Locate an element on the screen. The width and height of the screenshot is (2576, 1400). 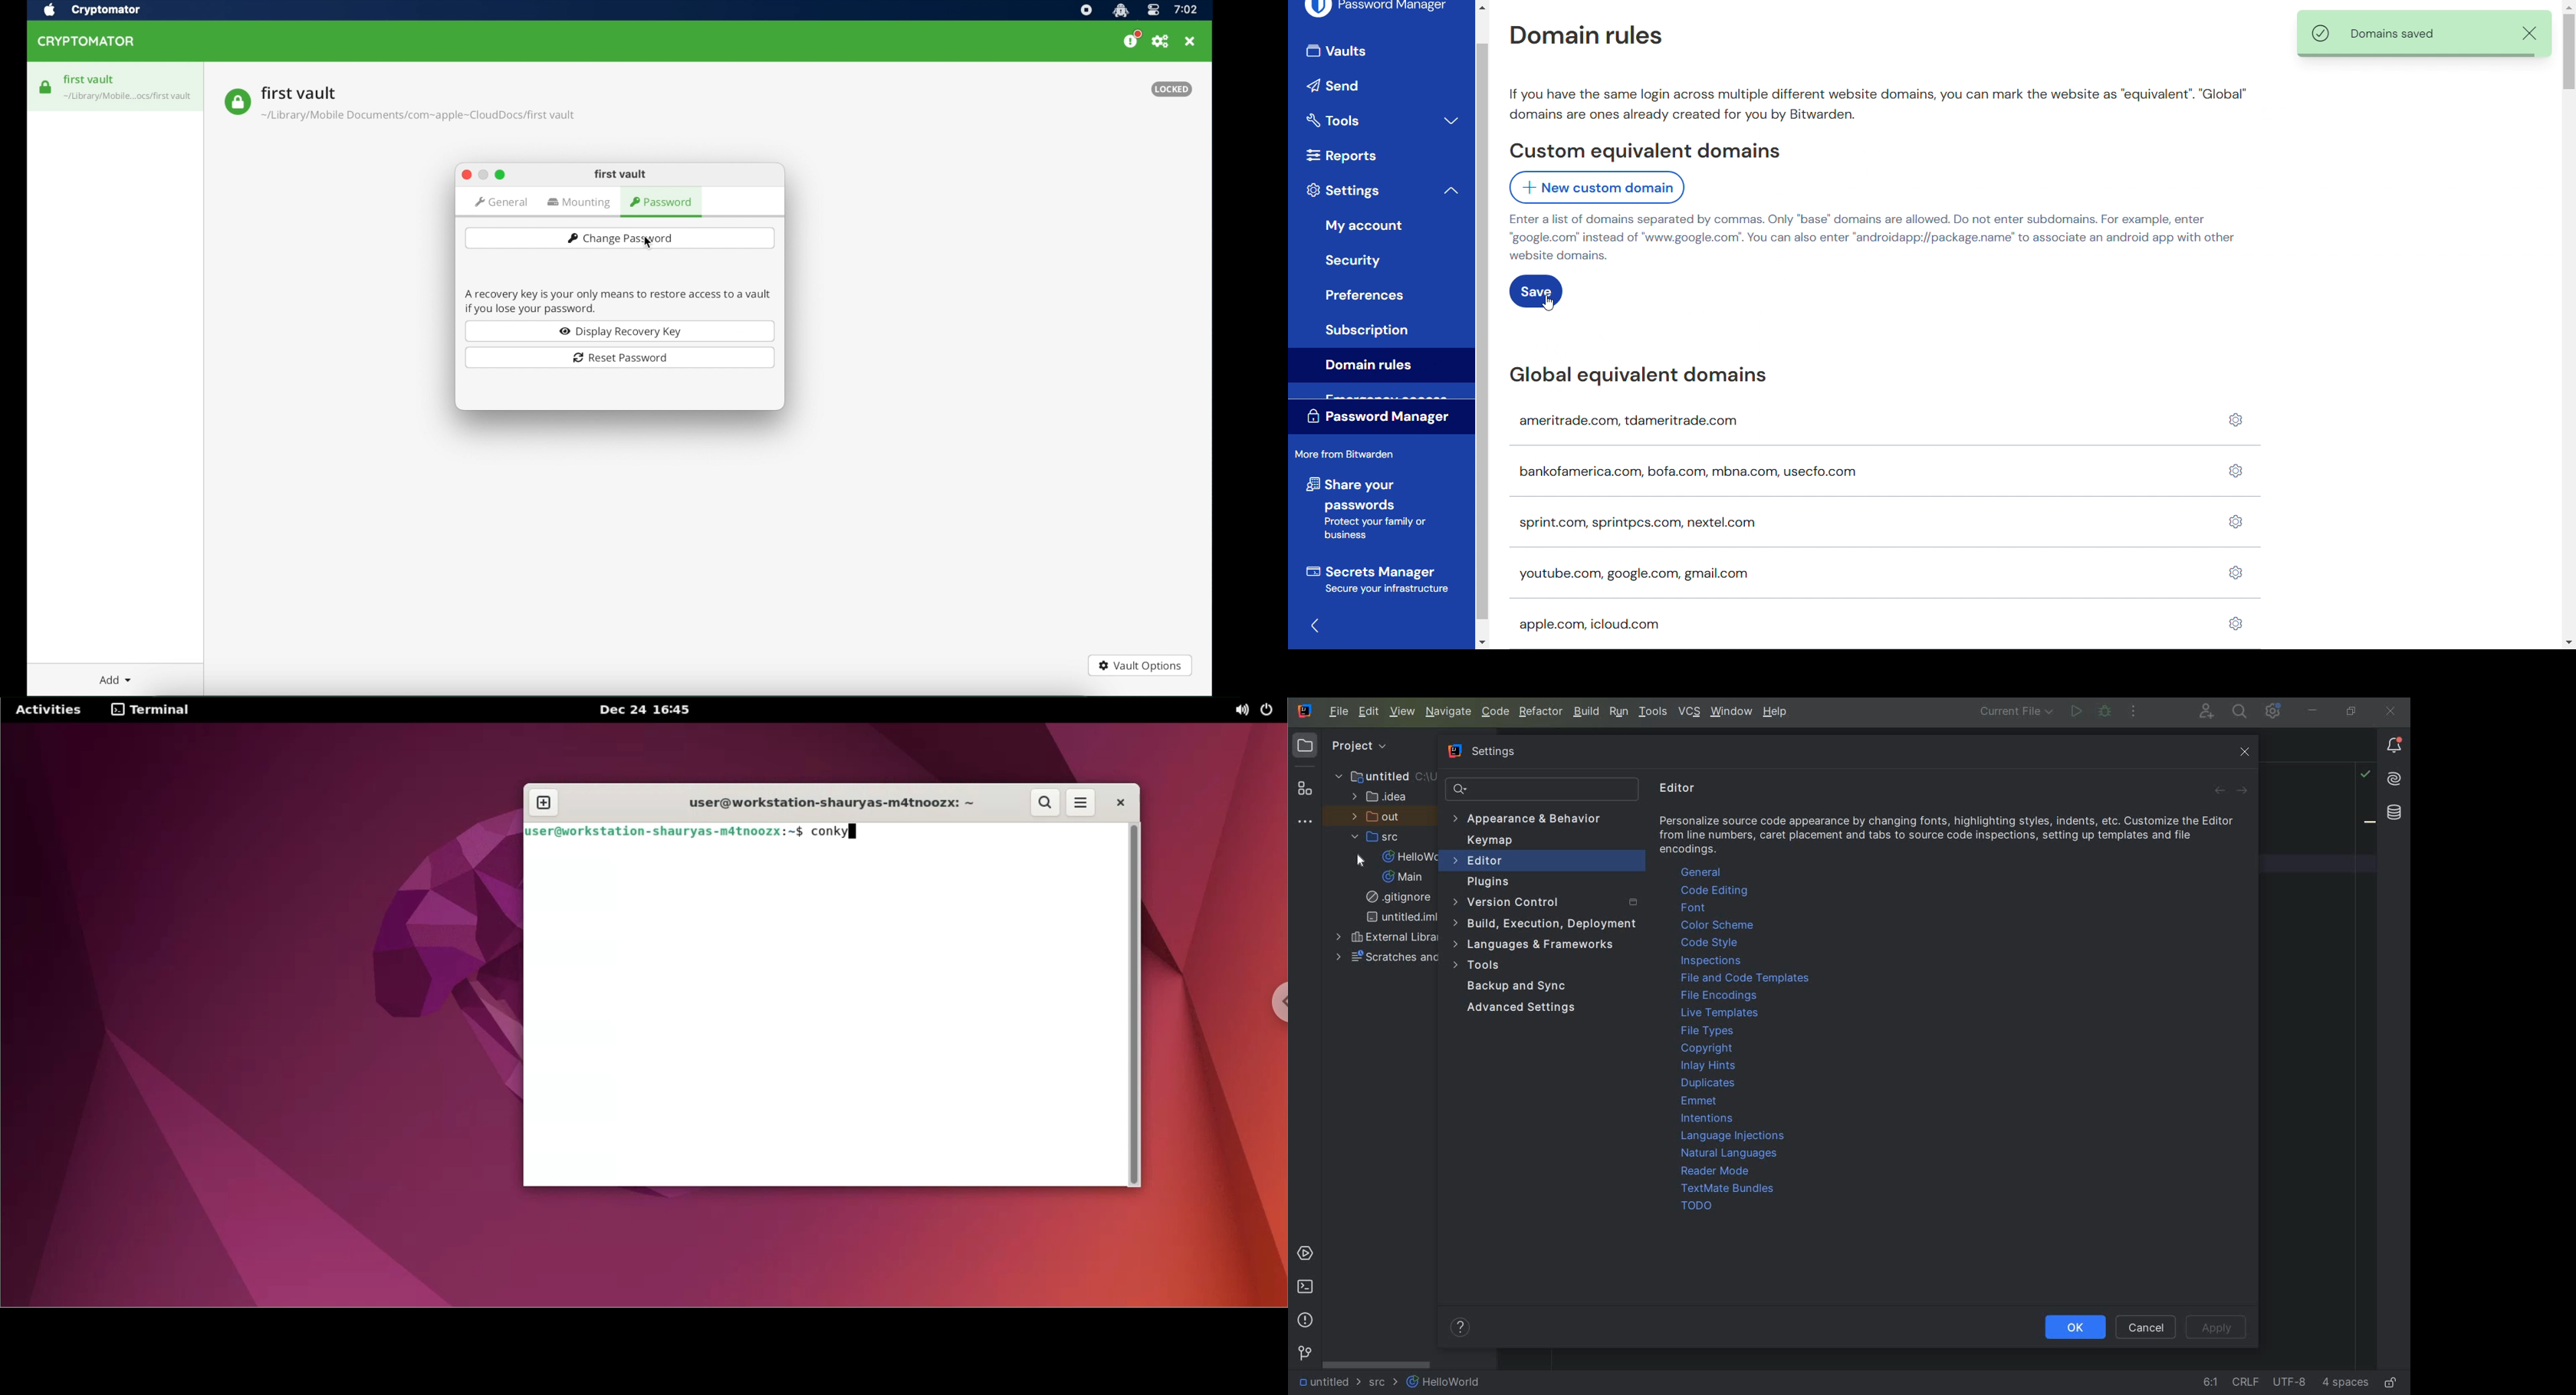
Custom equivalent domains  is located at coordinates (1644, 152).